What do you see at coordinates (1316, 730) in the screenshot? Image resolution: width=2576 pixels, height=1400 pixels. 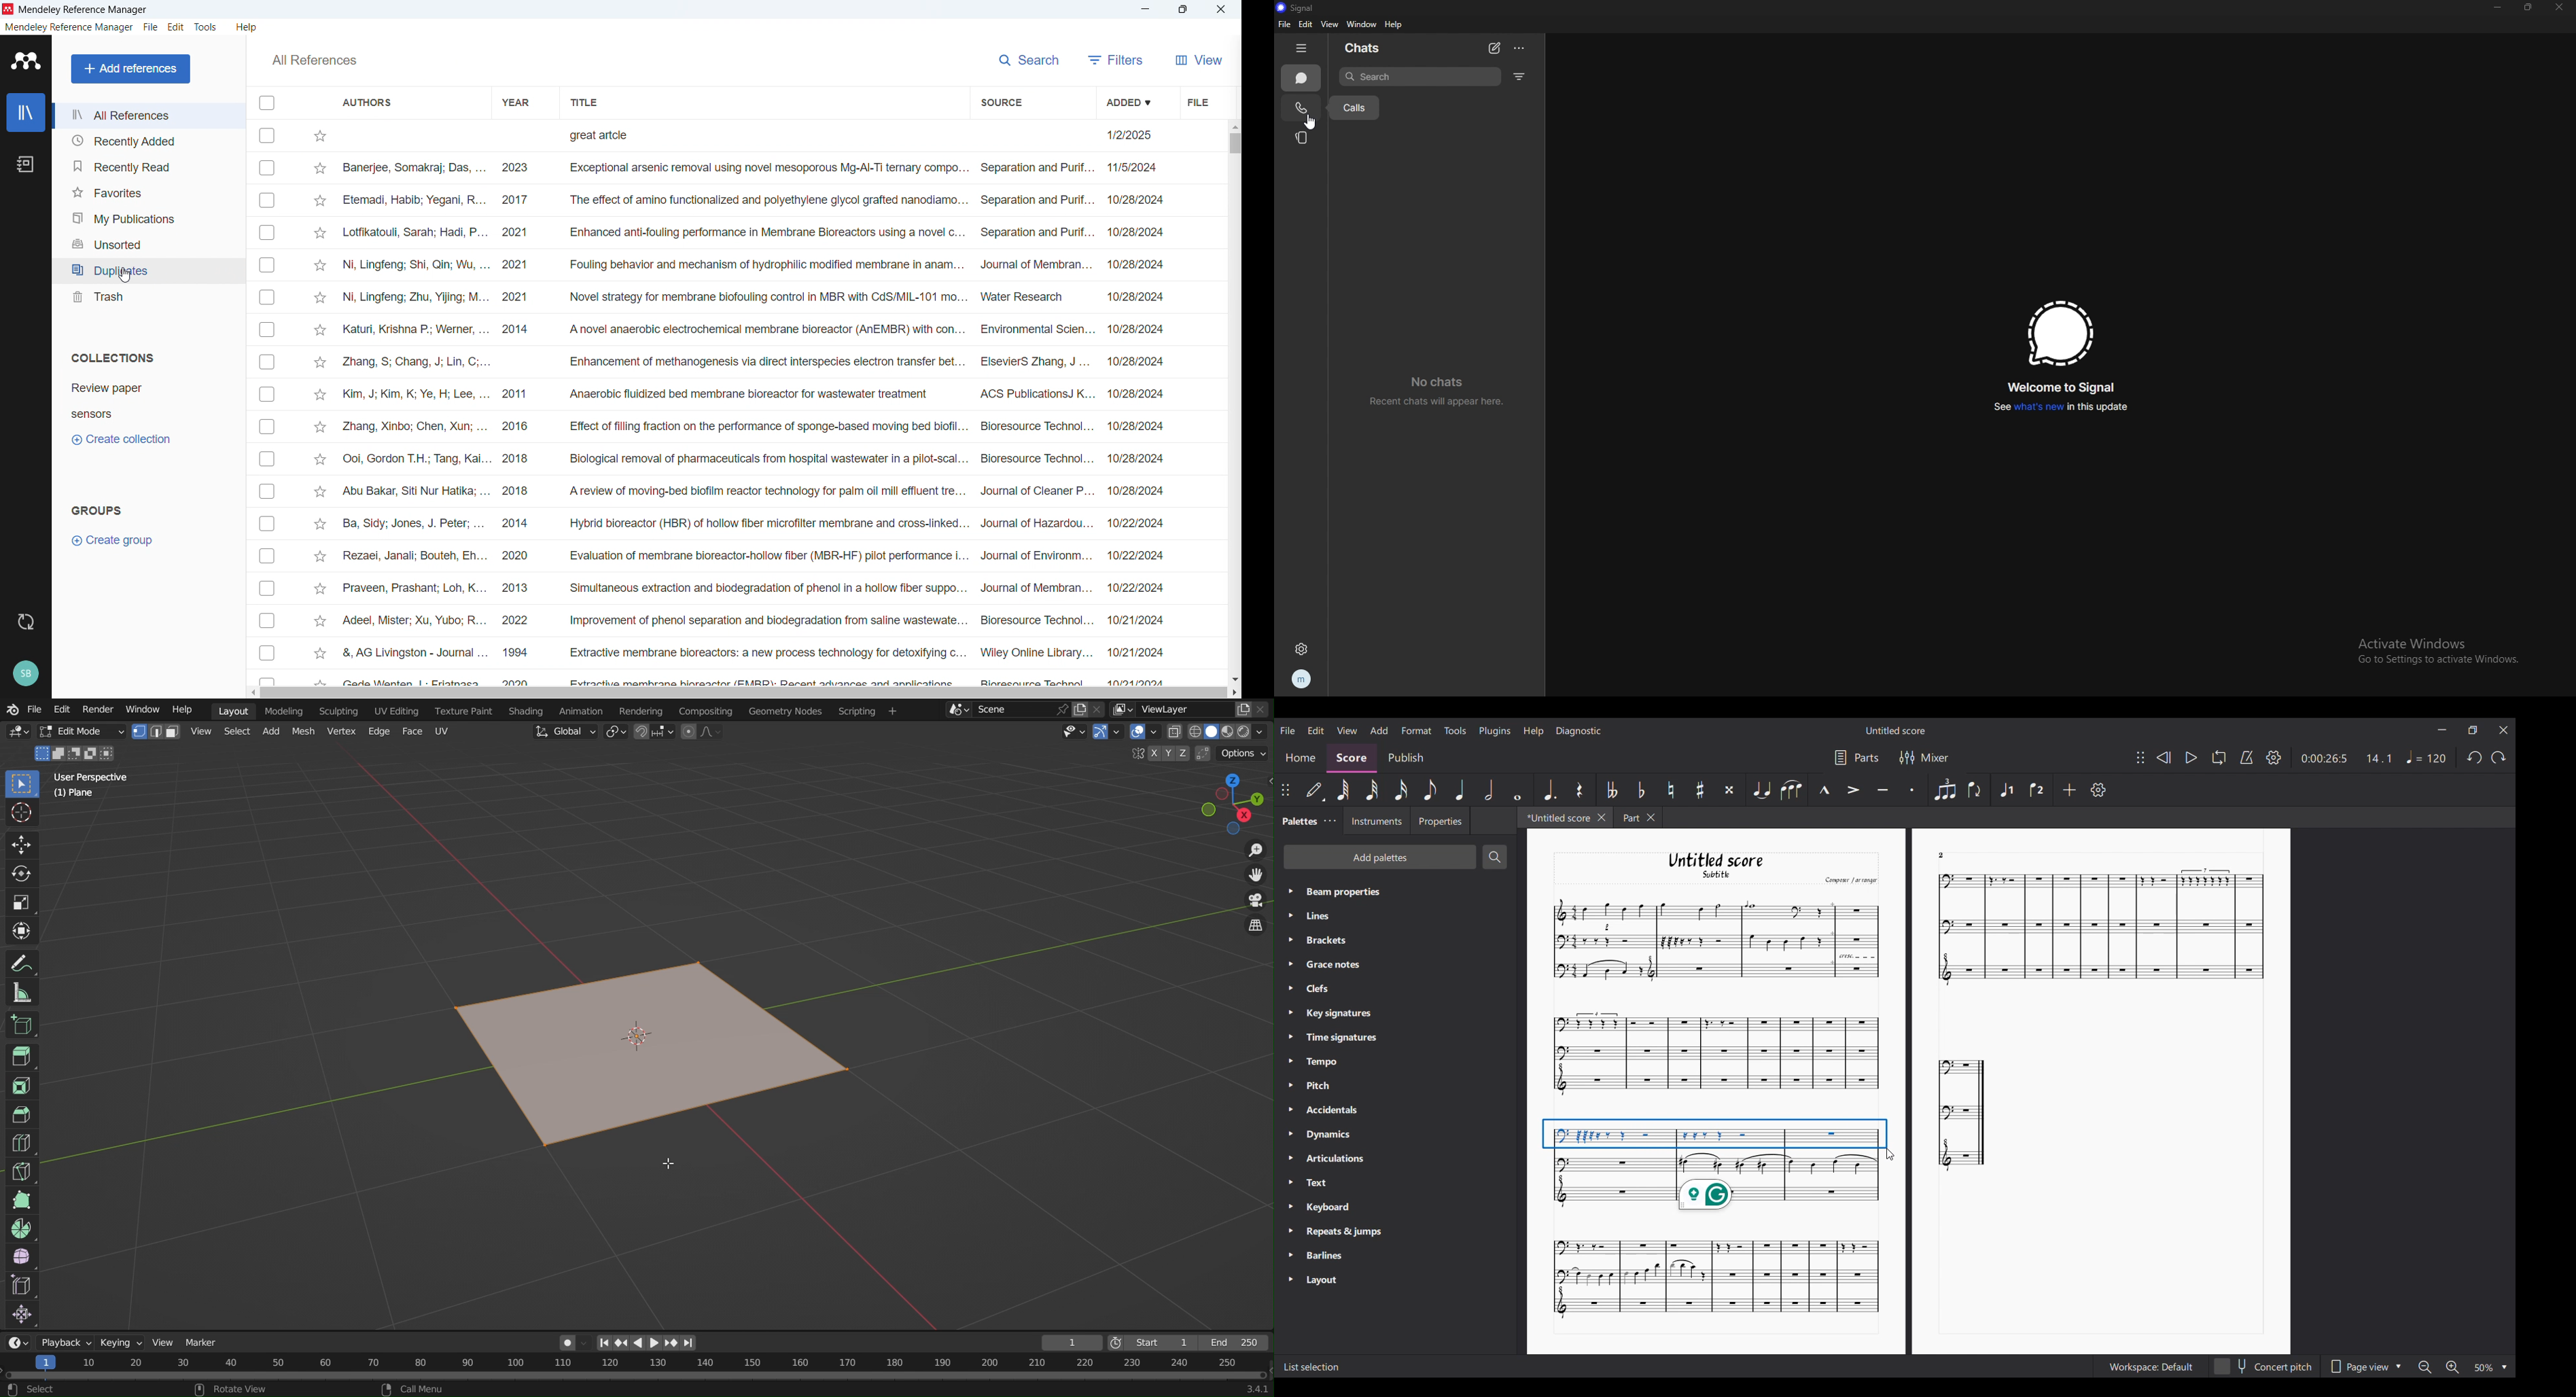 I see `Edit menu` at bounding box center [1316, 730].